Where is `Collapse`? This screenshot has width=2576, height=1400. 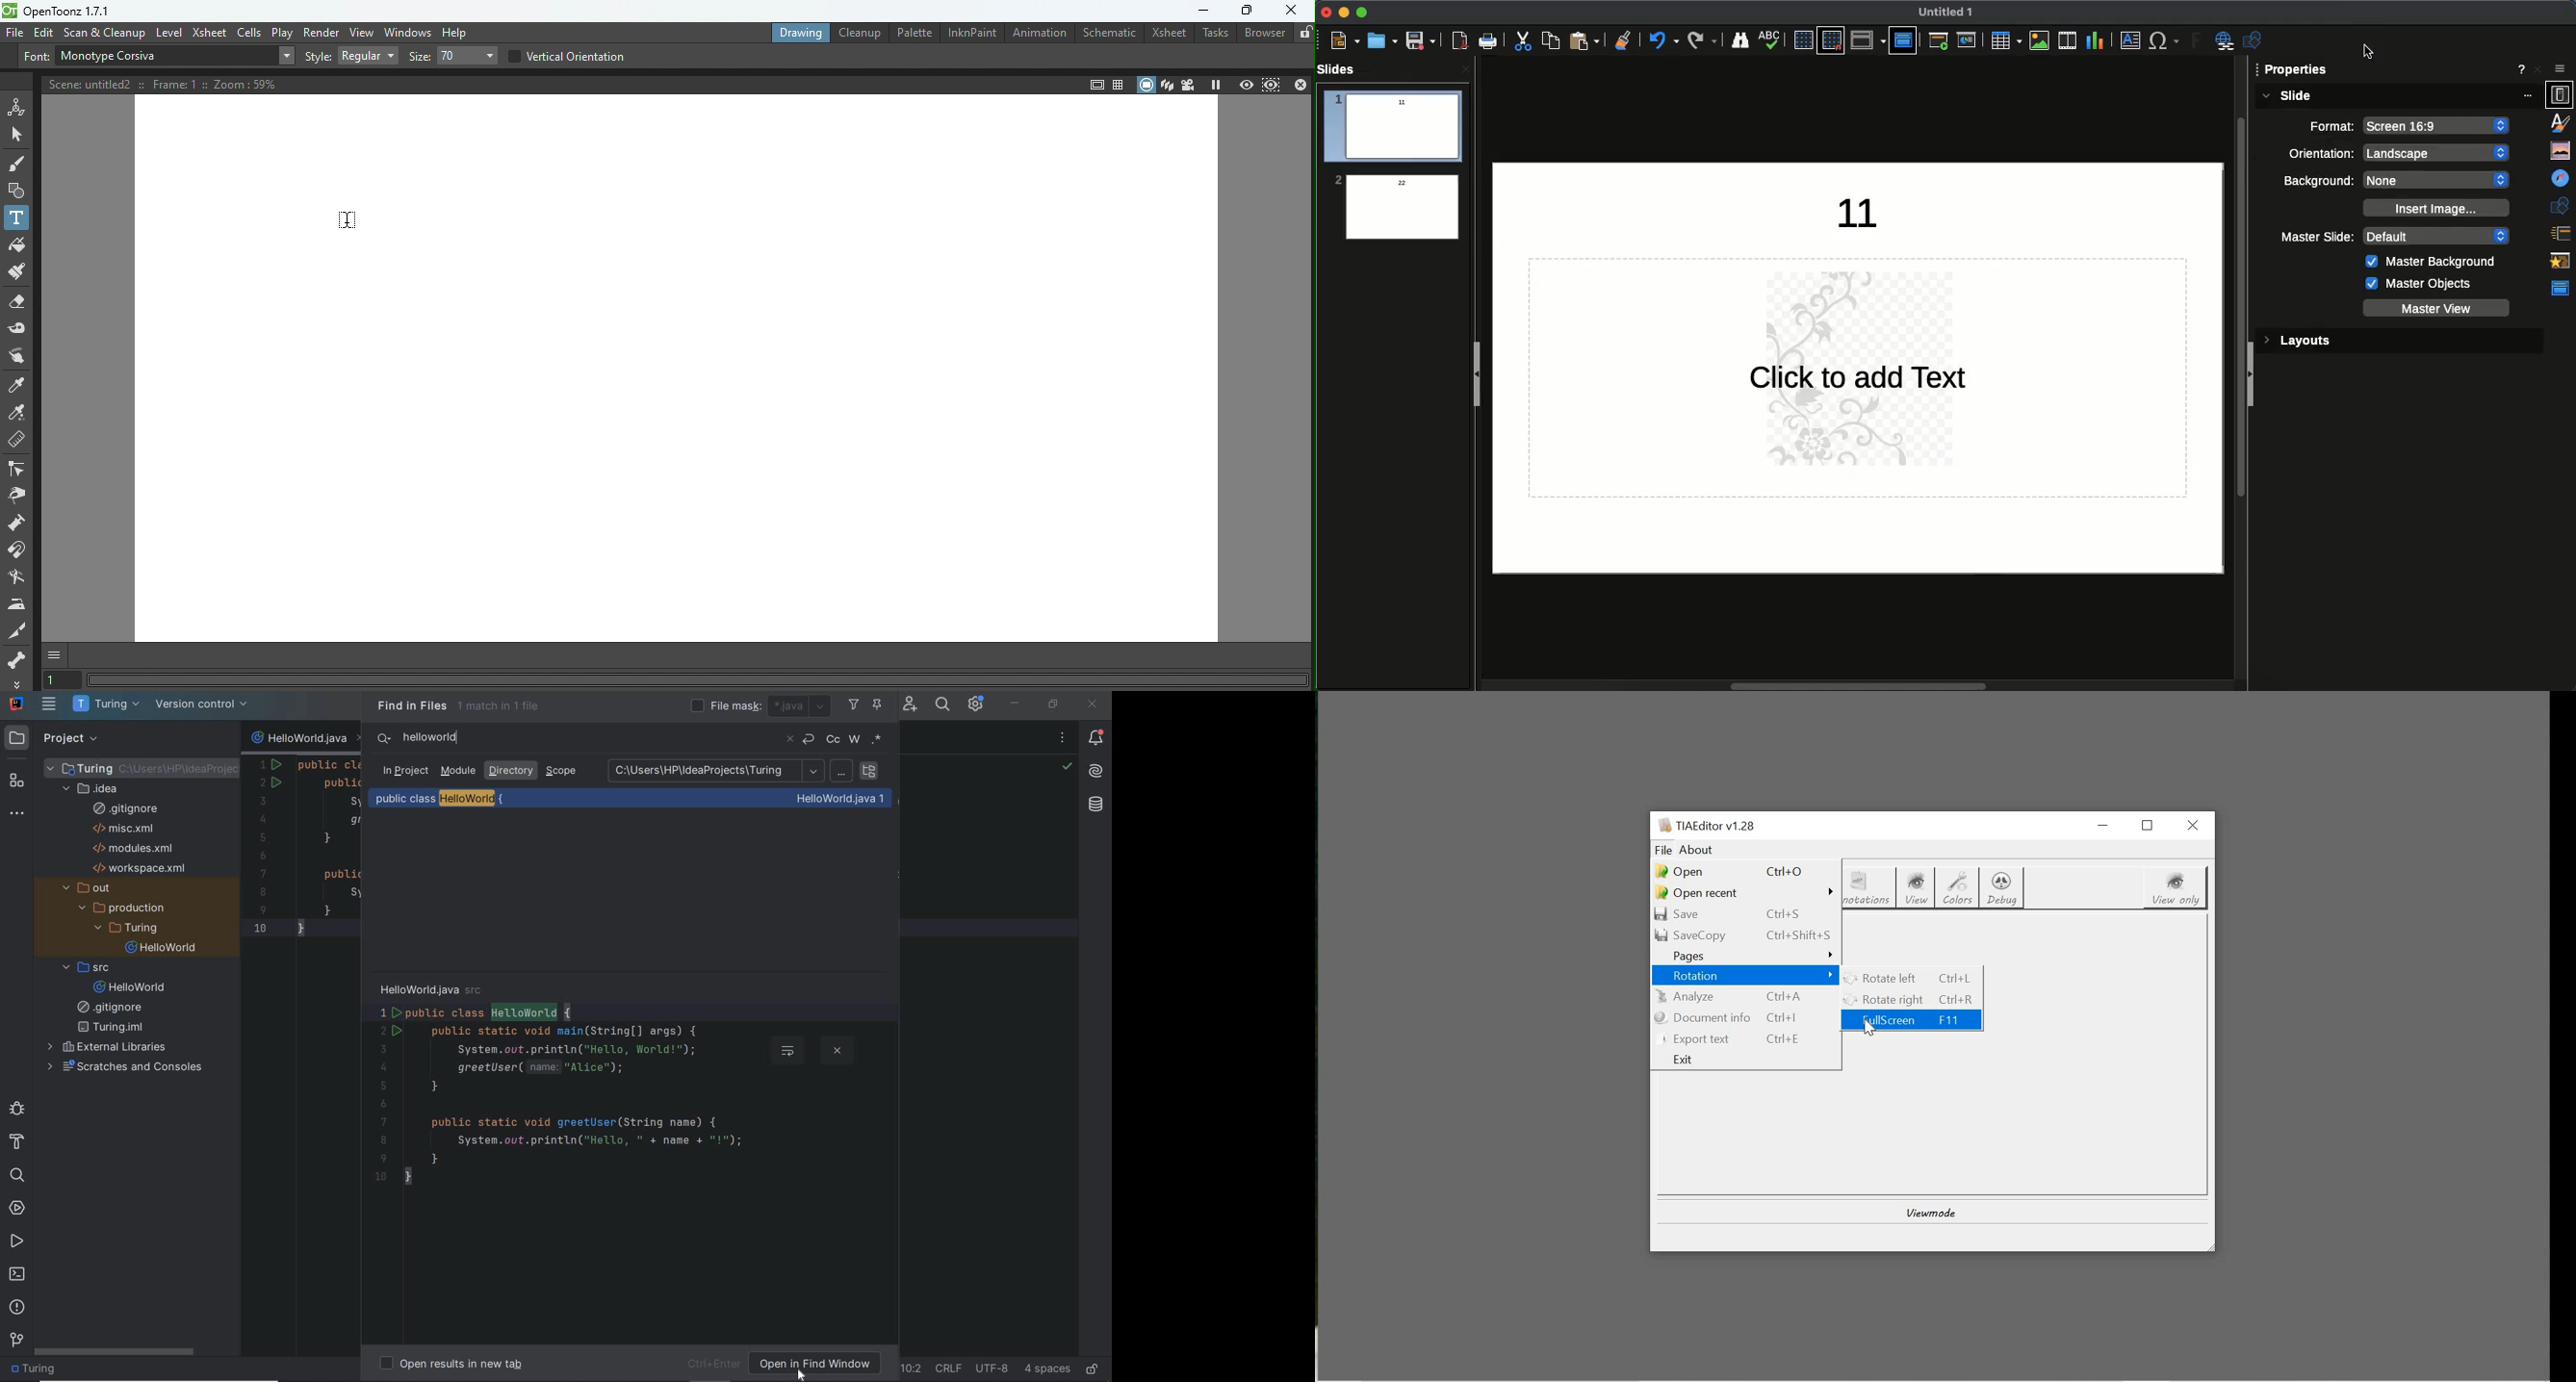
Collapse is located at coordinates (1481, 376).